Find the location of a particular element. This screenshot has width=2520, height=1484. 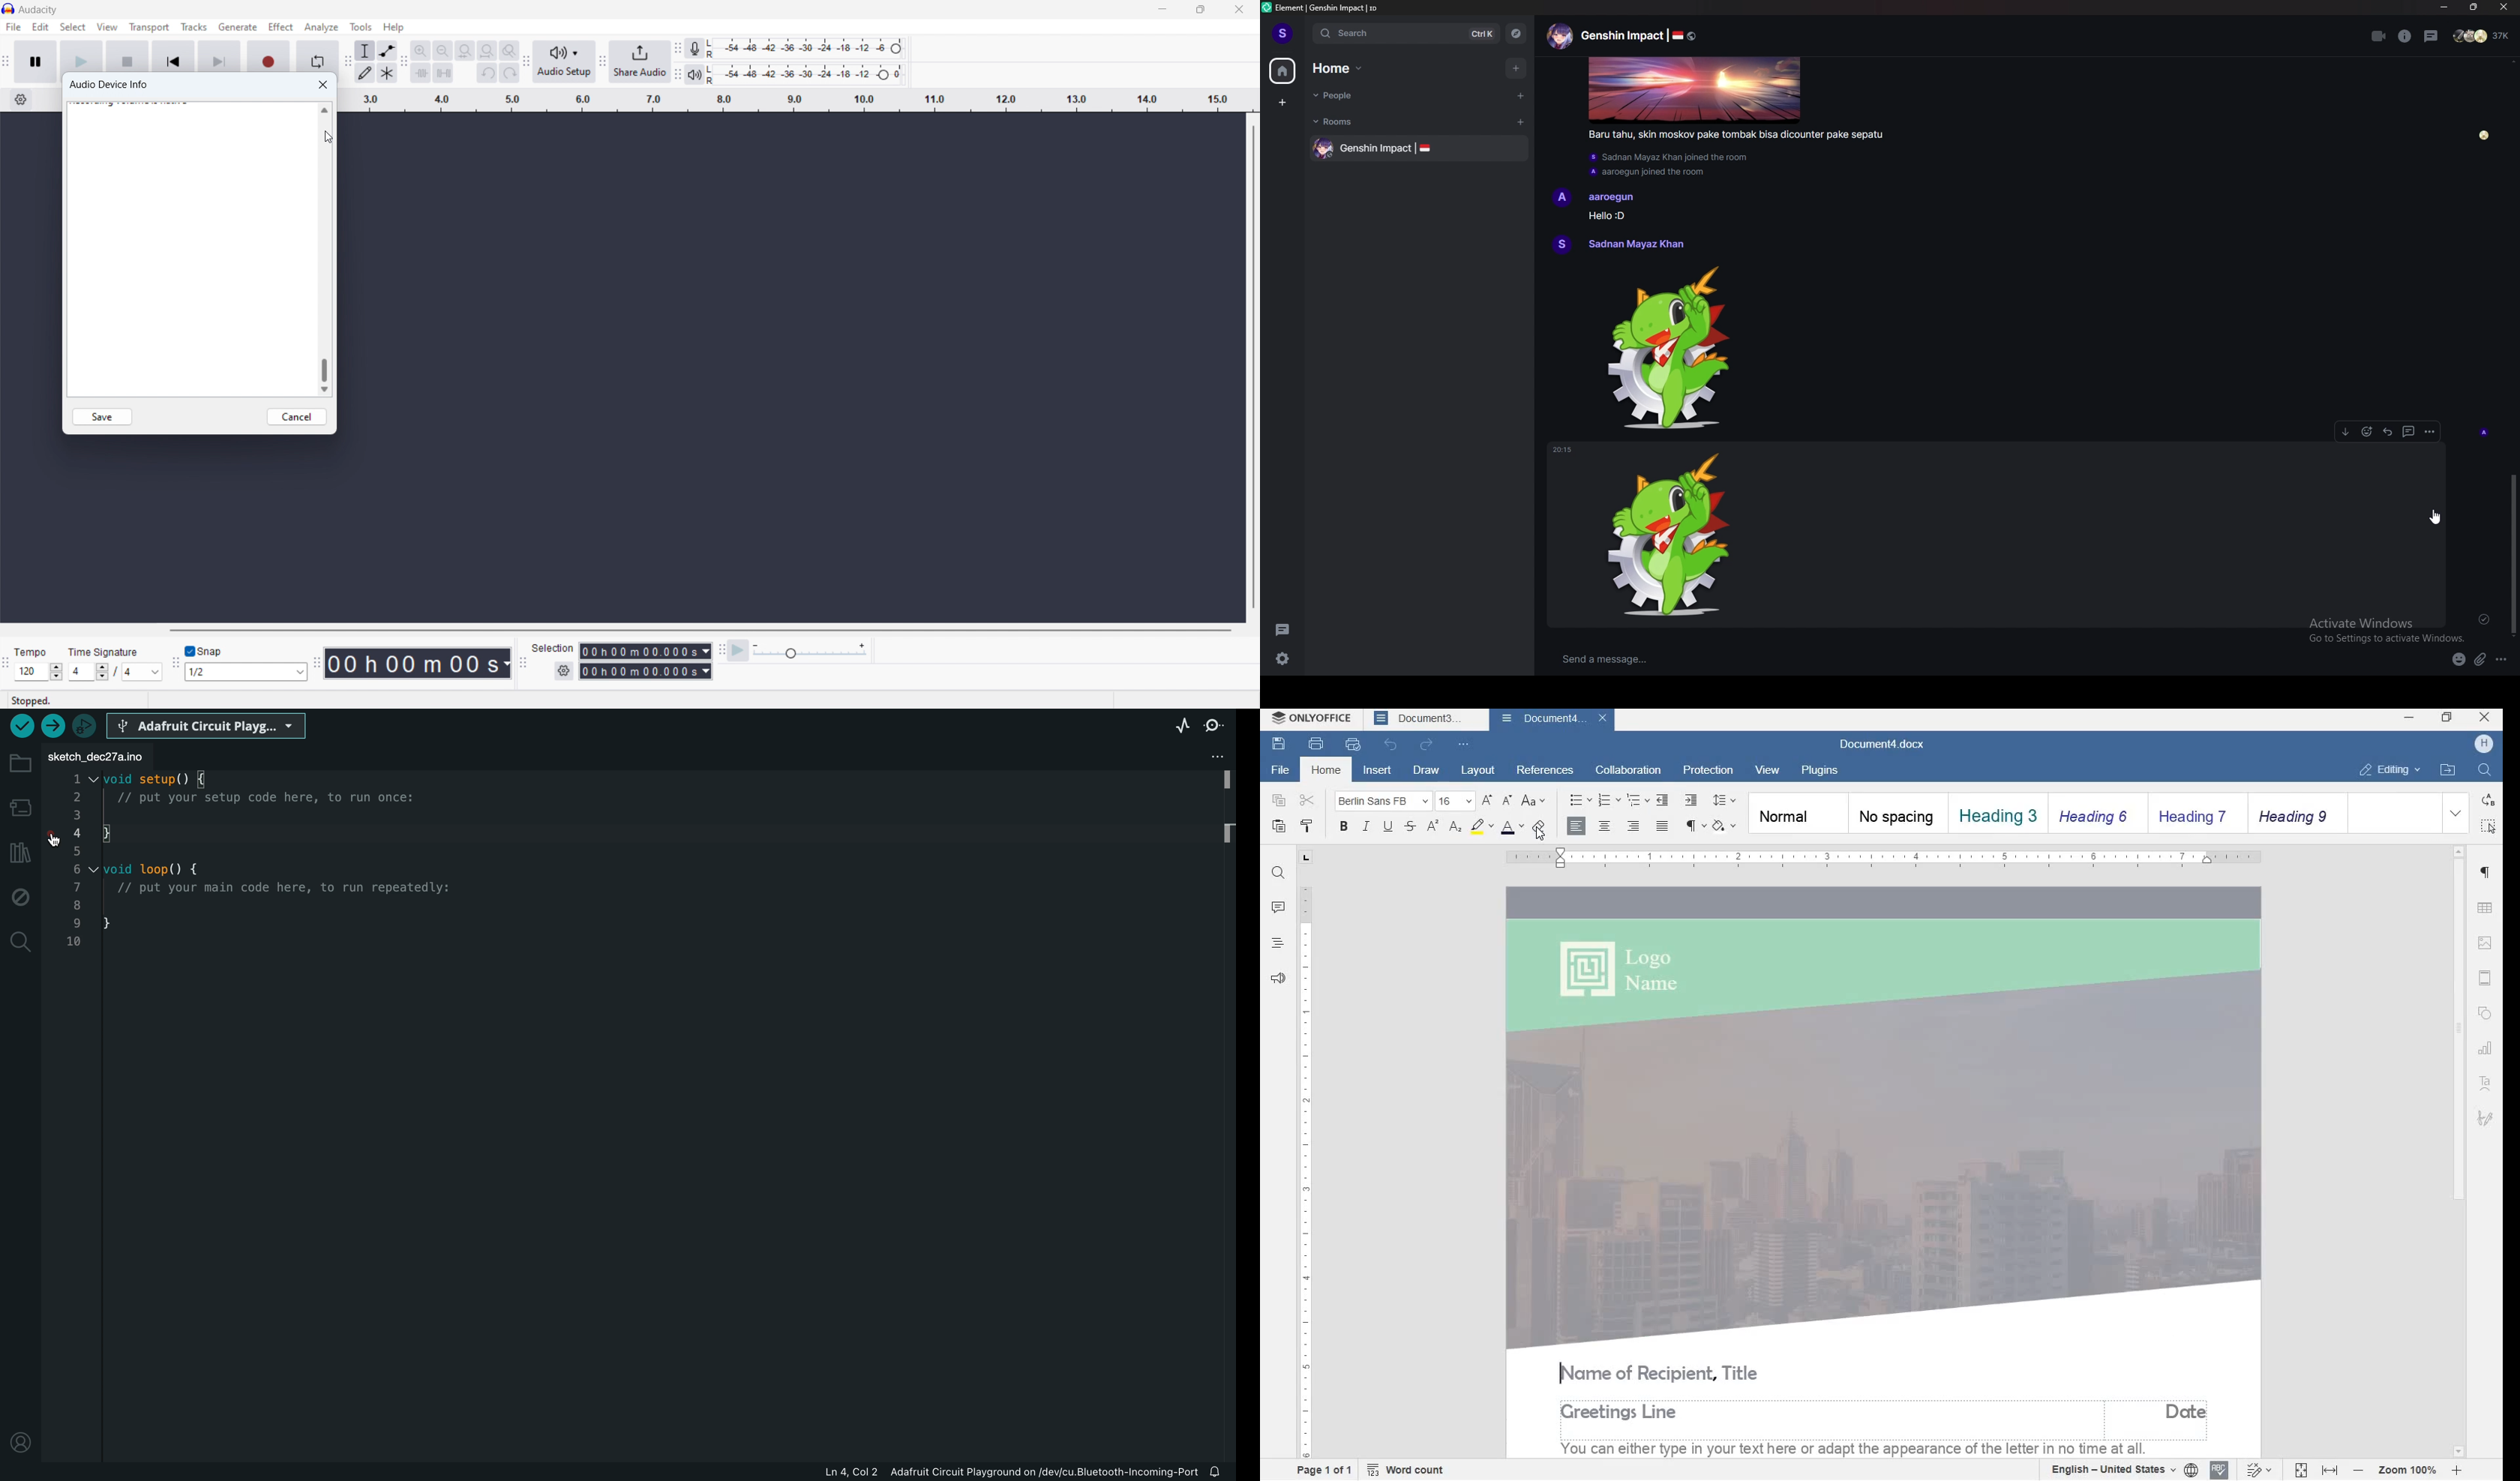

horizontal scrollbar is located at coordinates (696, 630).